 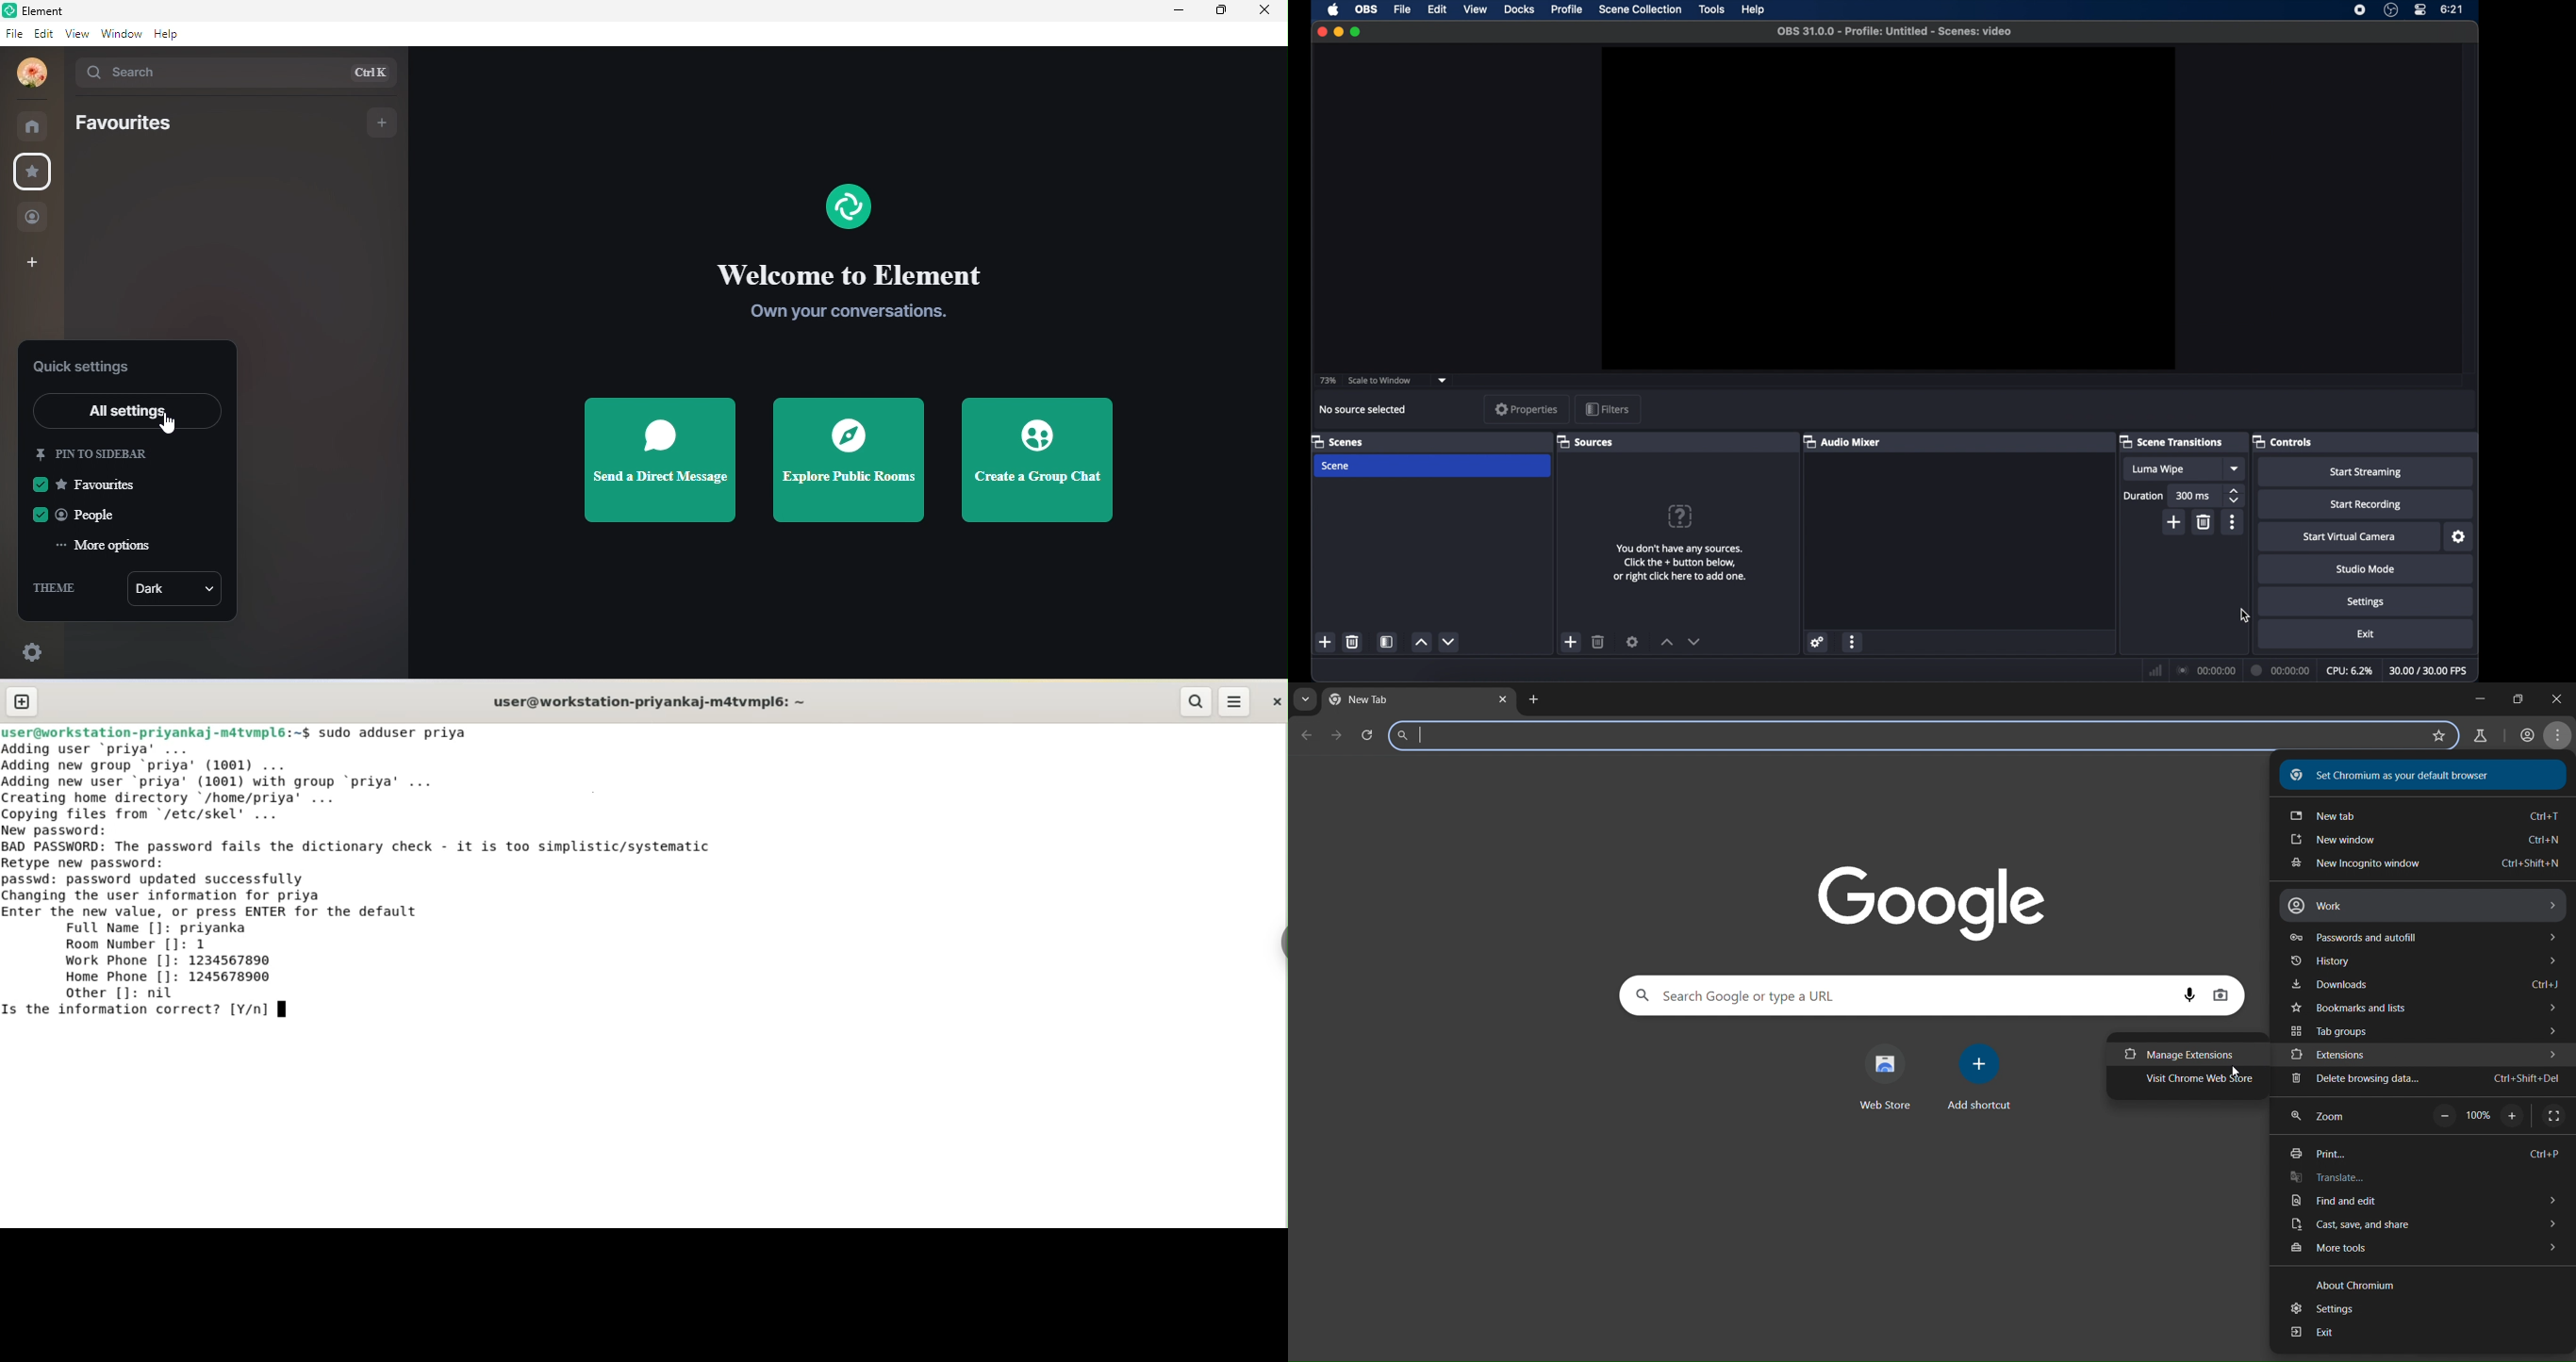 I want to click on new window, so click(x=2426, y=840).